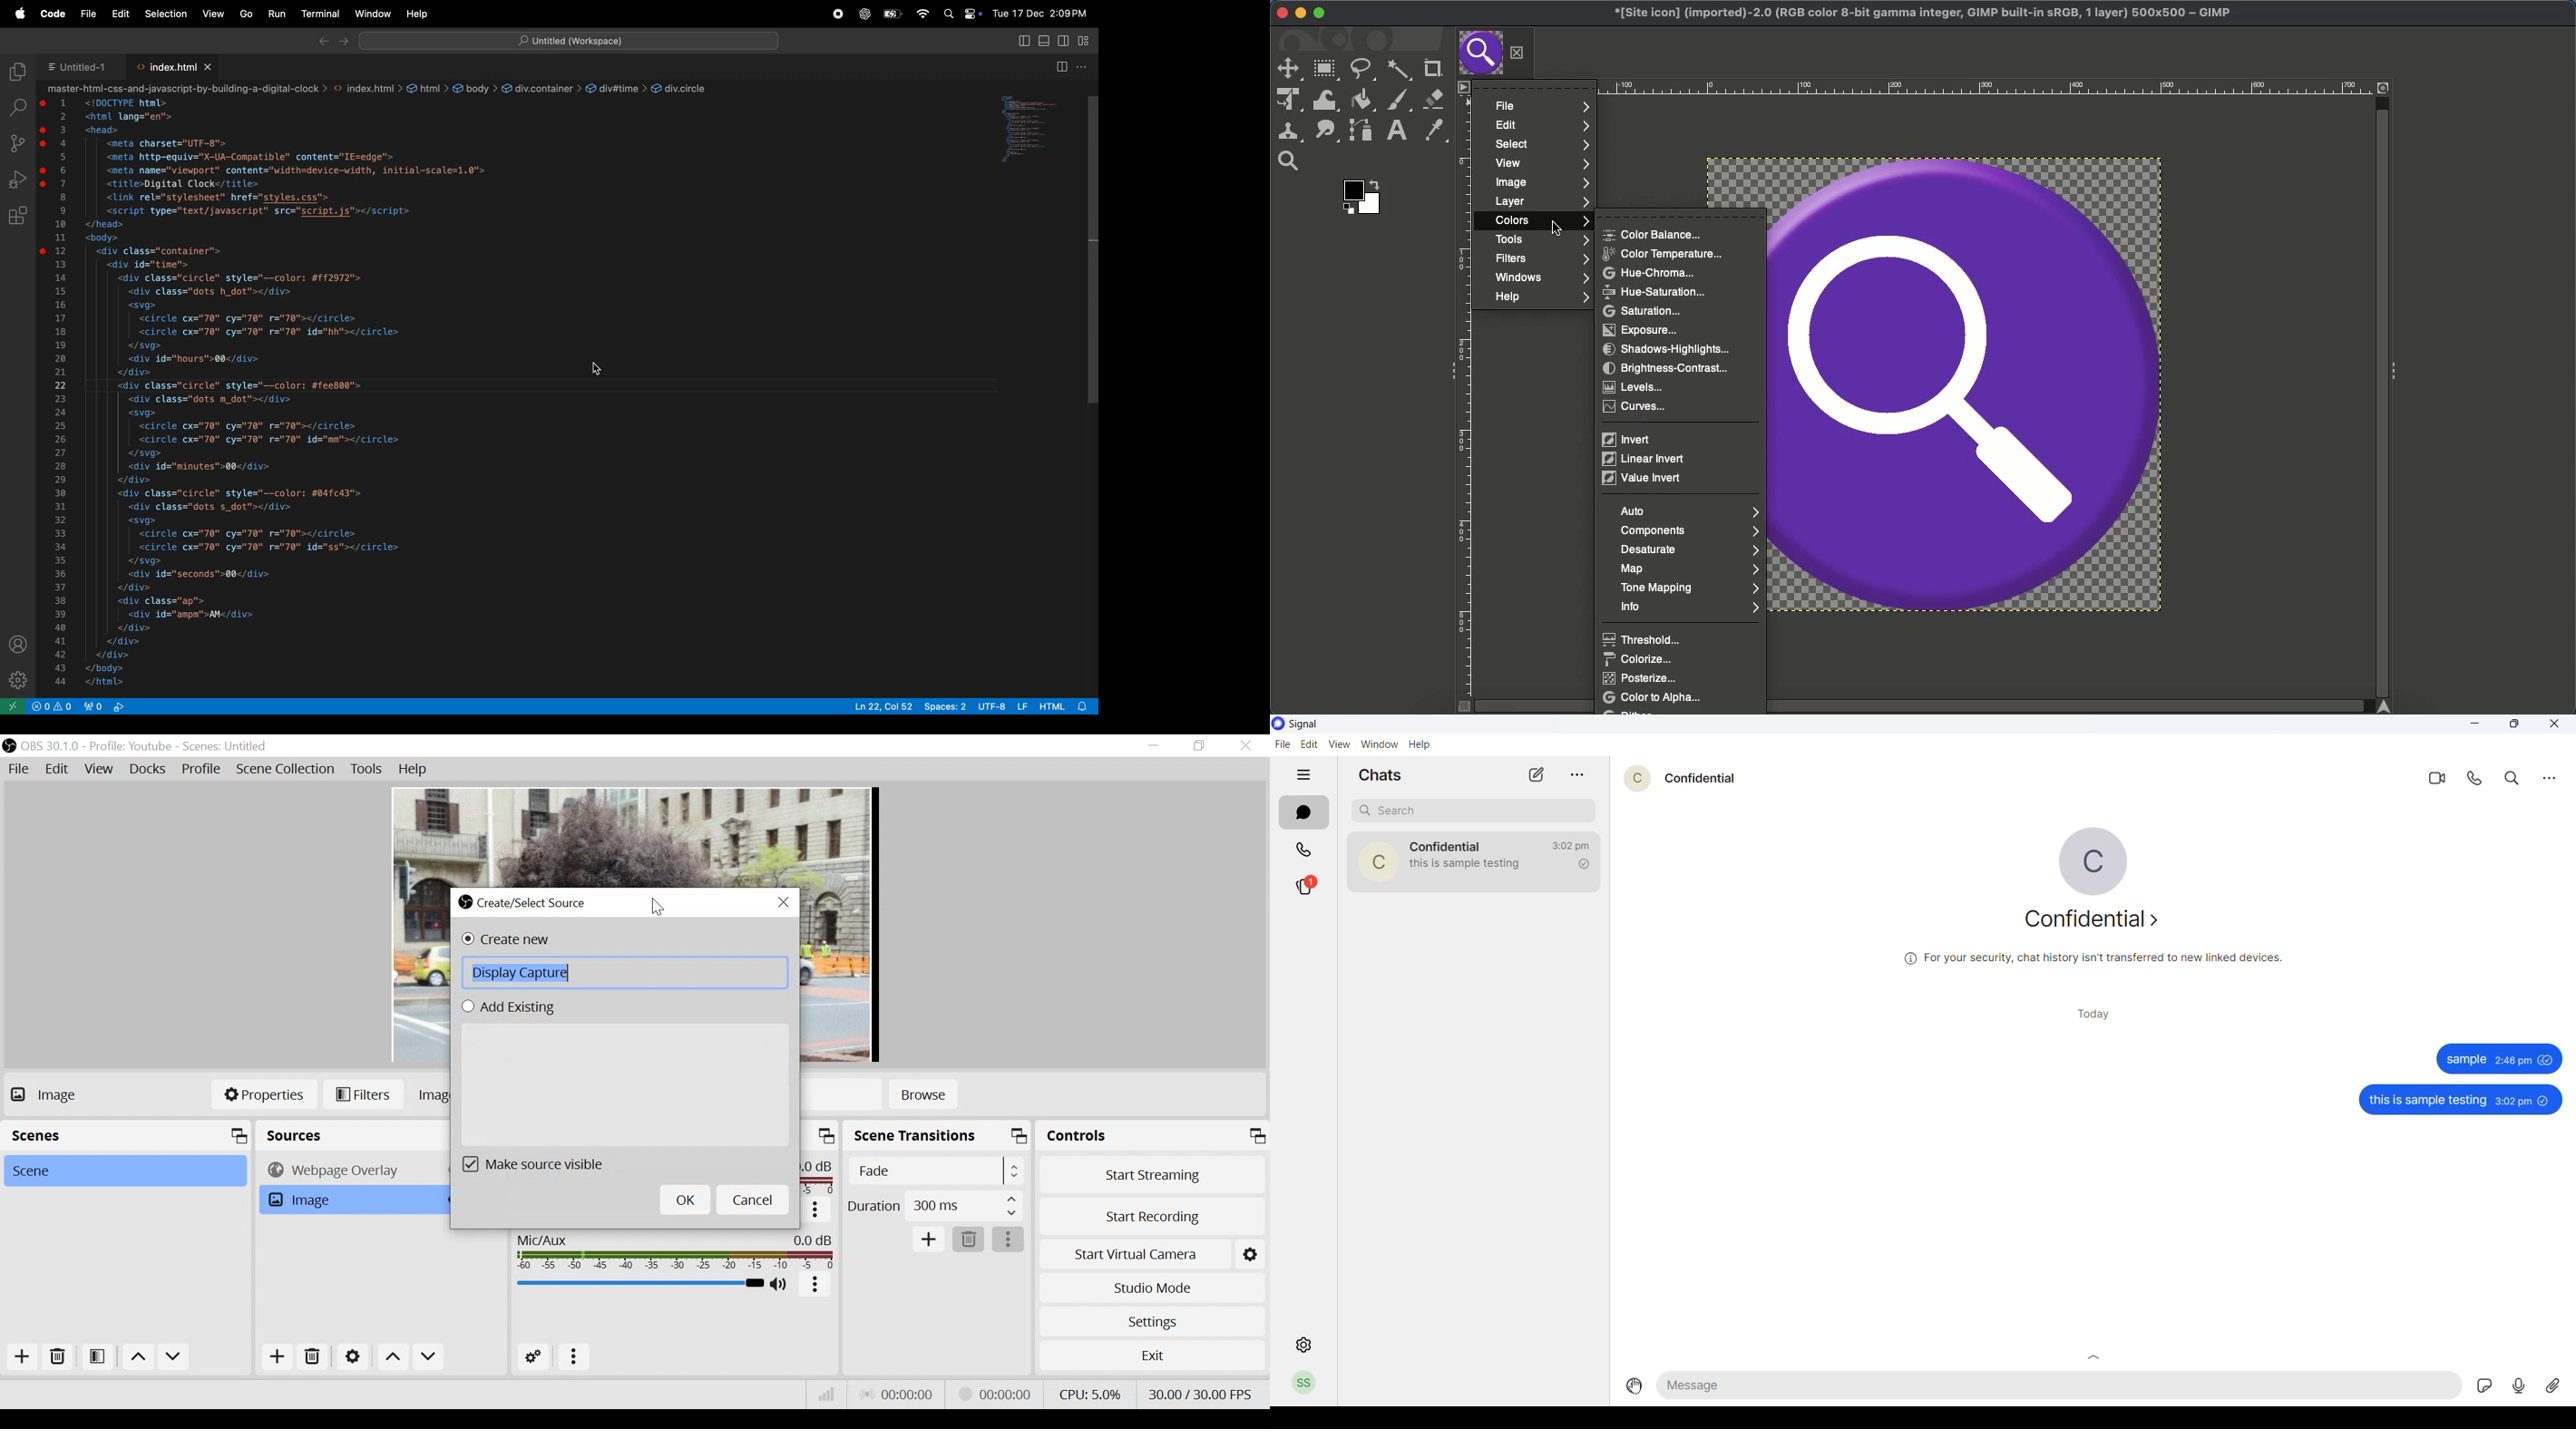 The image size is (2576, 1456). What do you see at coordinates (1065, 41) in the screenshot?
I see `toggle secondary view` at bounding box center [1065, 41].